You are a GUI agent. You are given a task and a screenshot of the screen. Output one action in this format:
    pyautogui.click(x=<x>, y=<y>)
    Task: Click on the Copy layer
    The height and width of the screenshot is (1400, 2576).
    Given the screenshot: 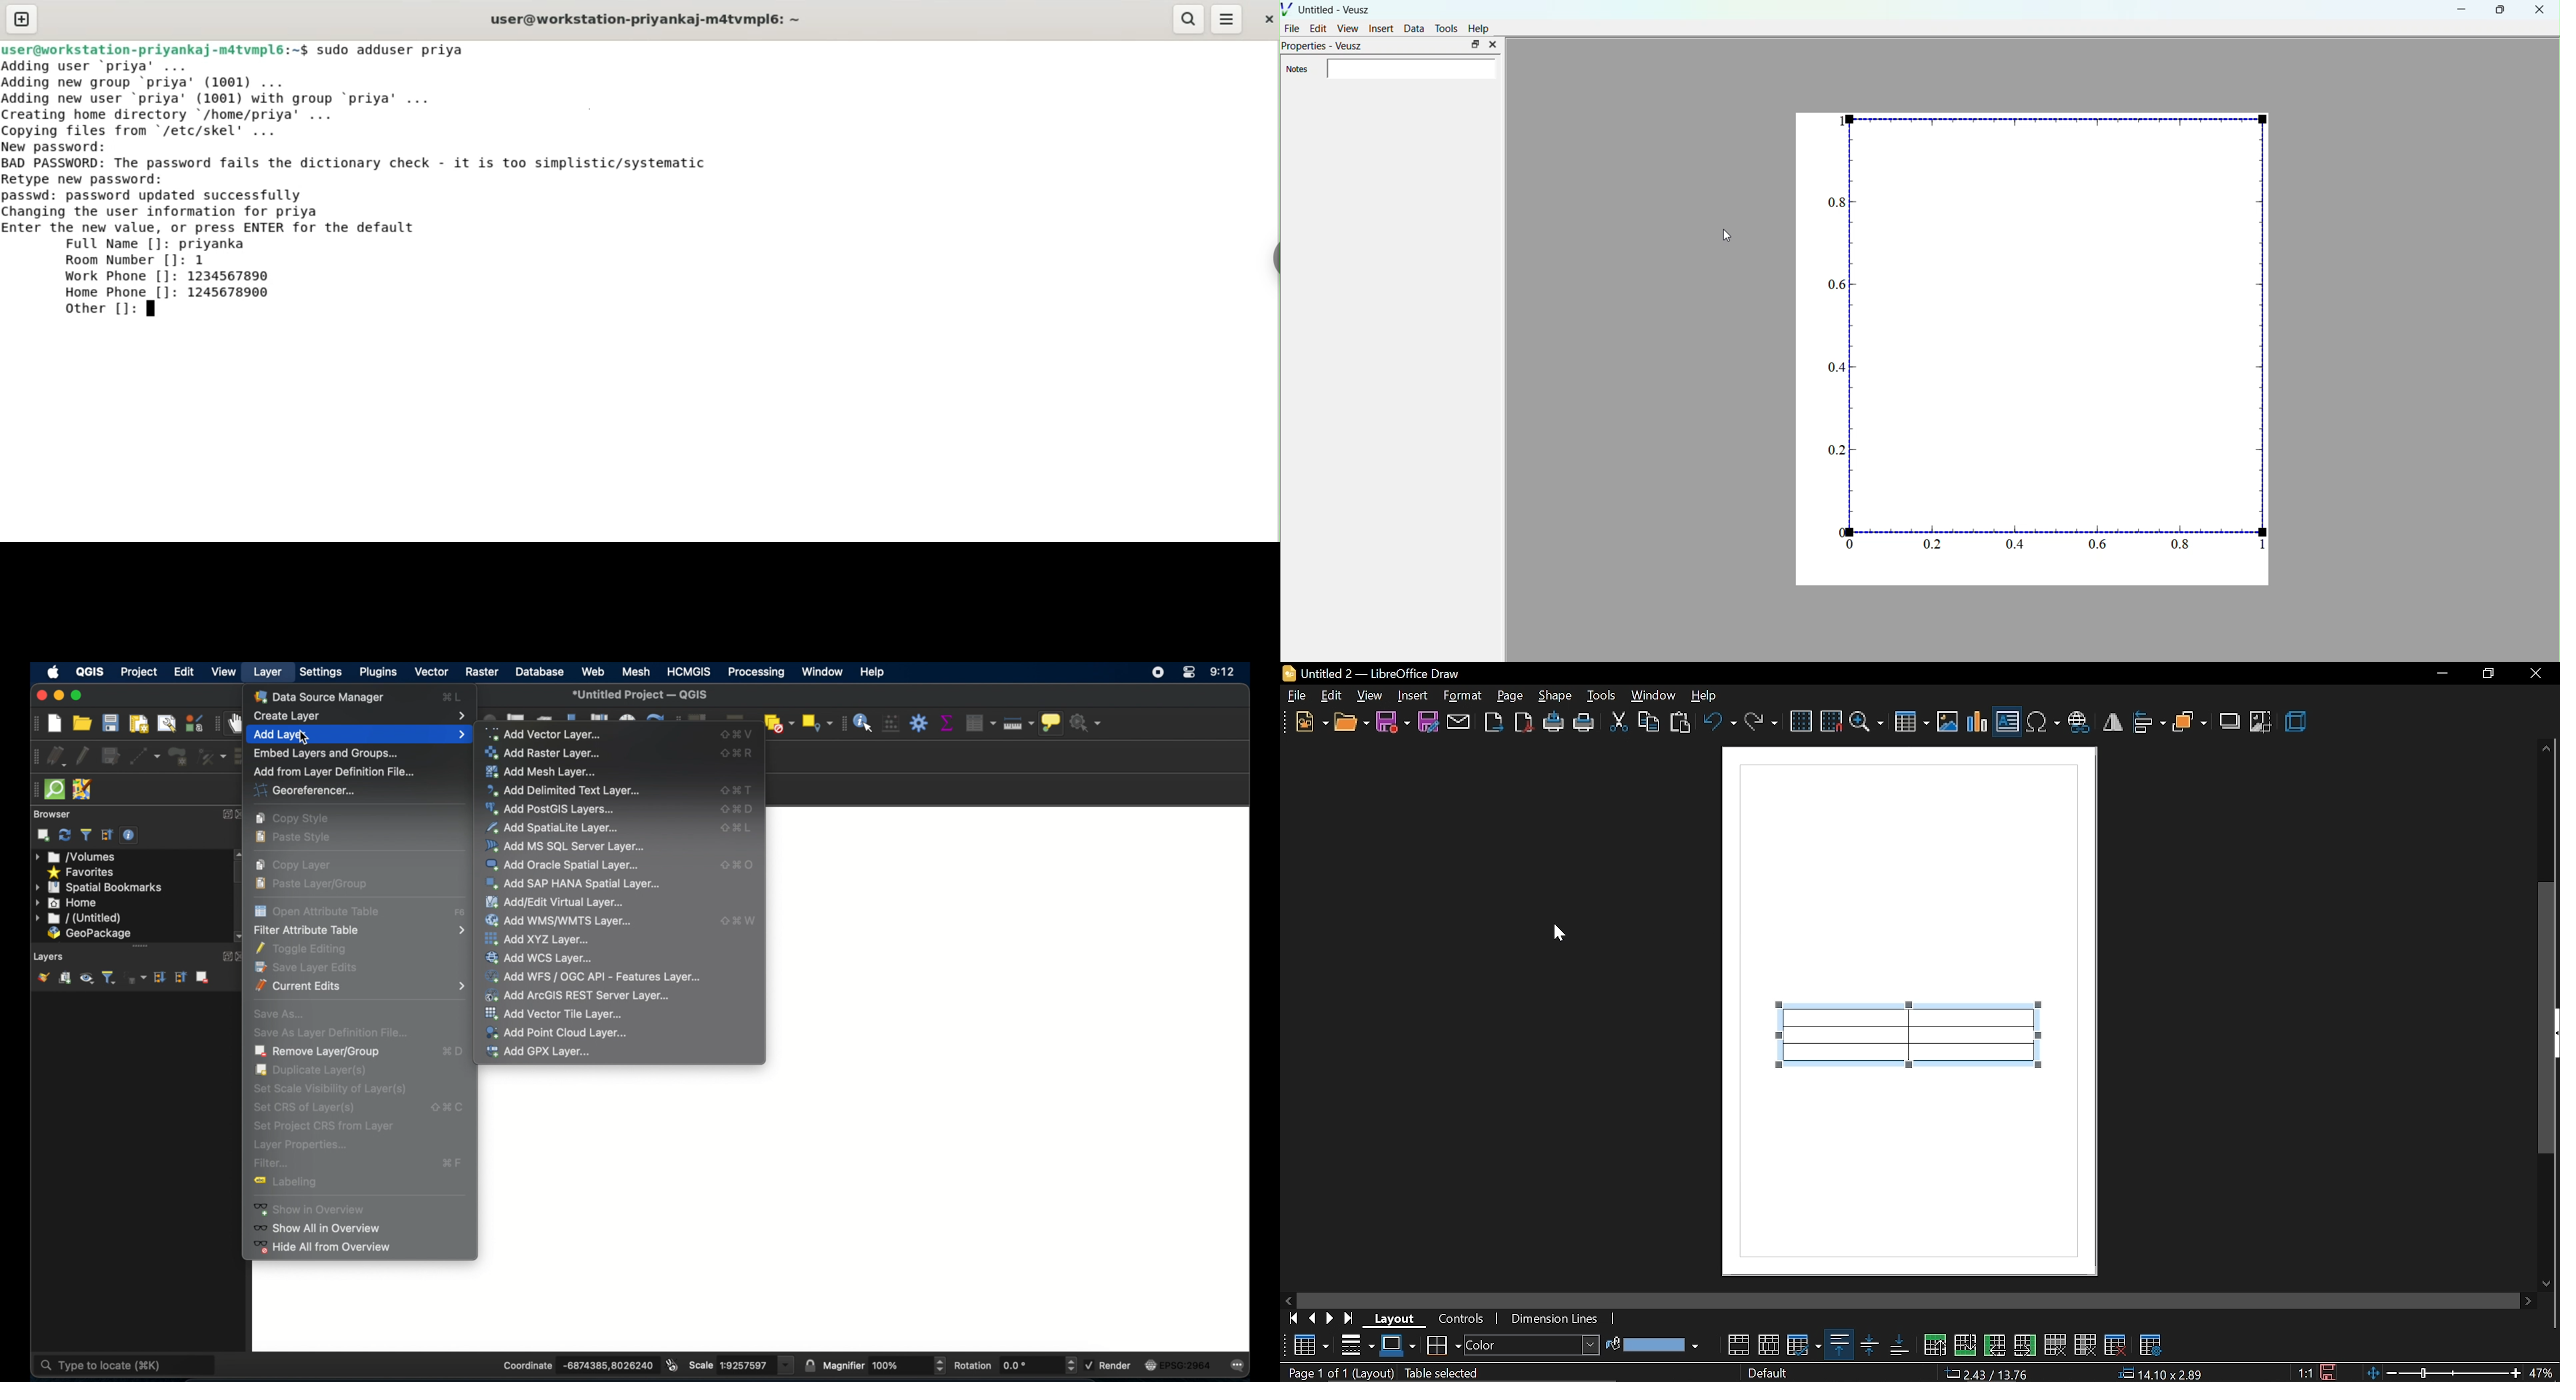 What is the action you would take?
    pyautogui.click(x=299, y=865)
    